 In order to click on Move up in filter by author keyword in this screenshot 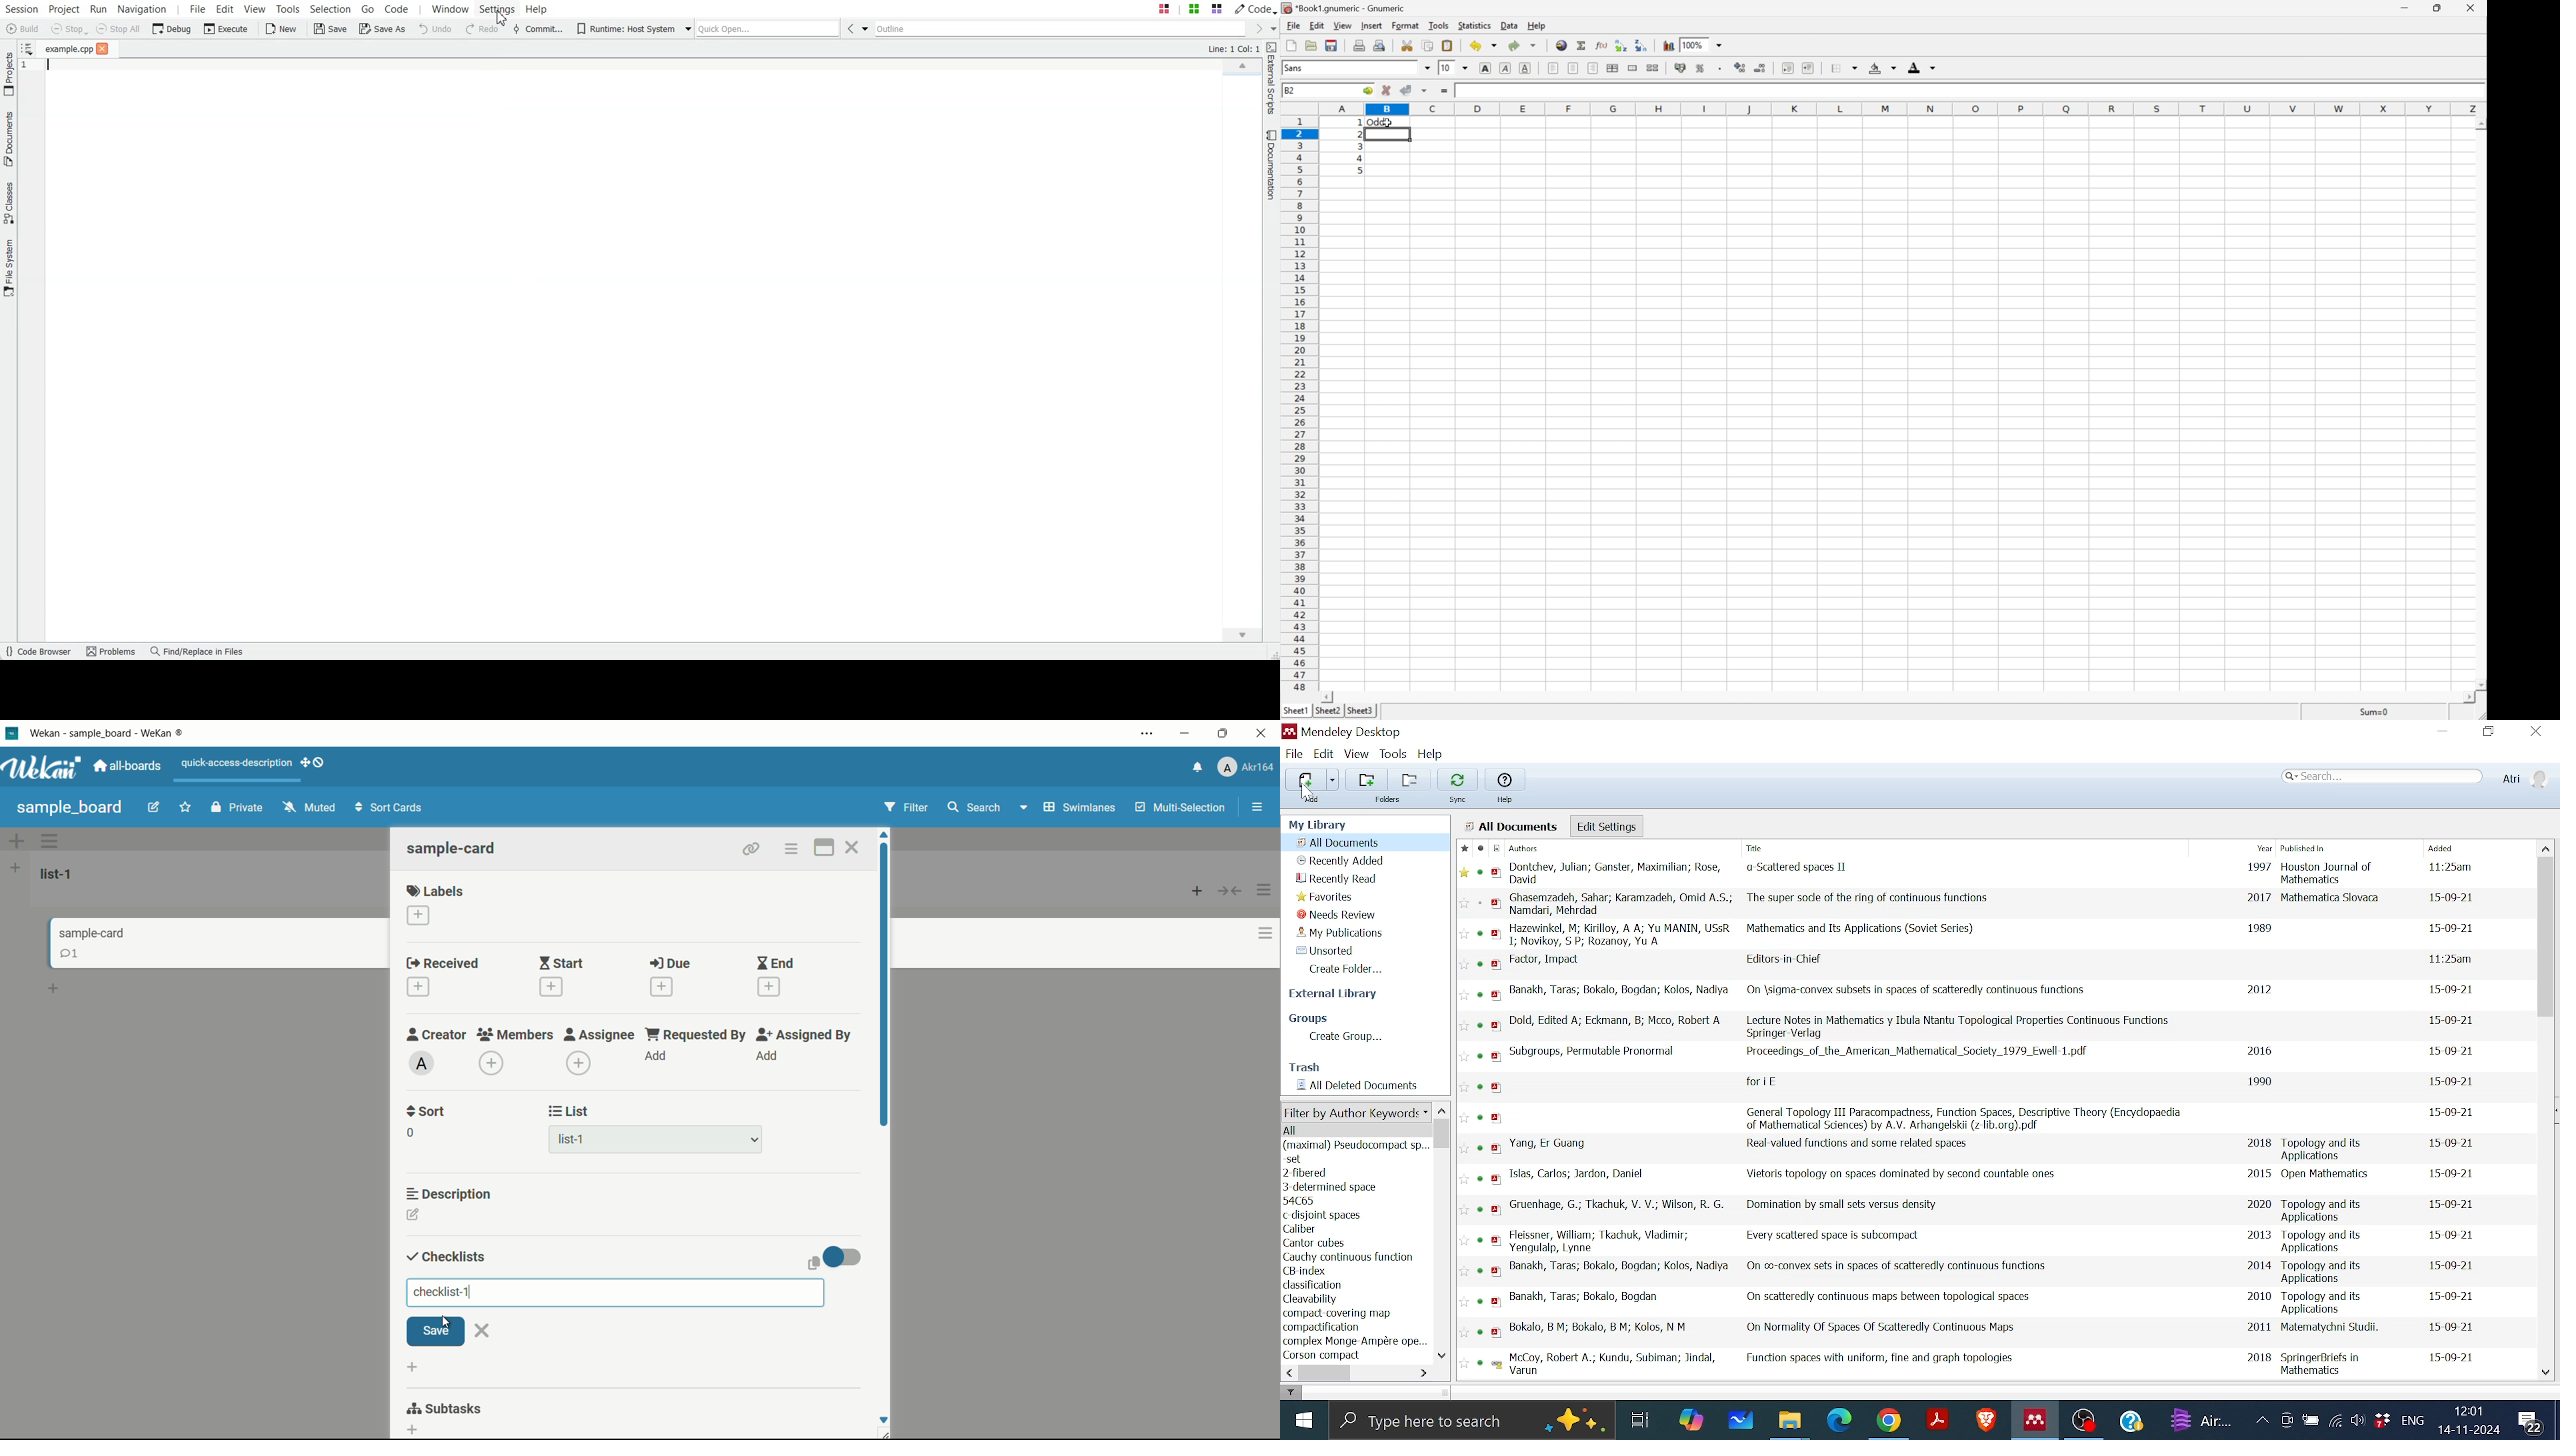, I will do `click(1443, 1110)`.